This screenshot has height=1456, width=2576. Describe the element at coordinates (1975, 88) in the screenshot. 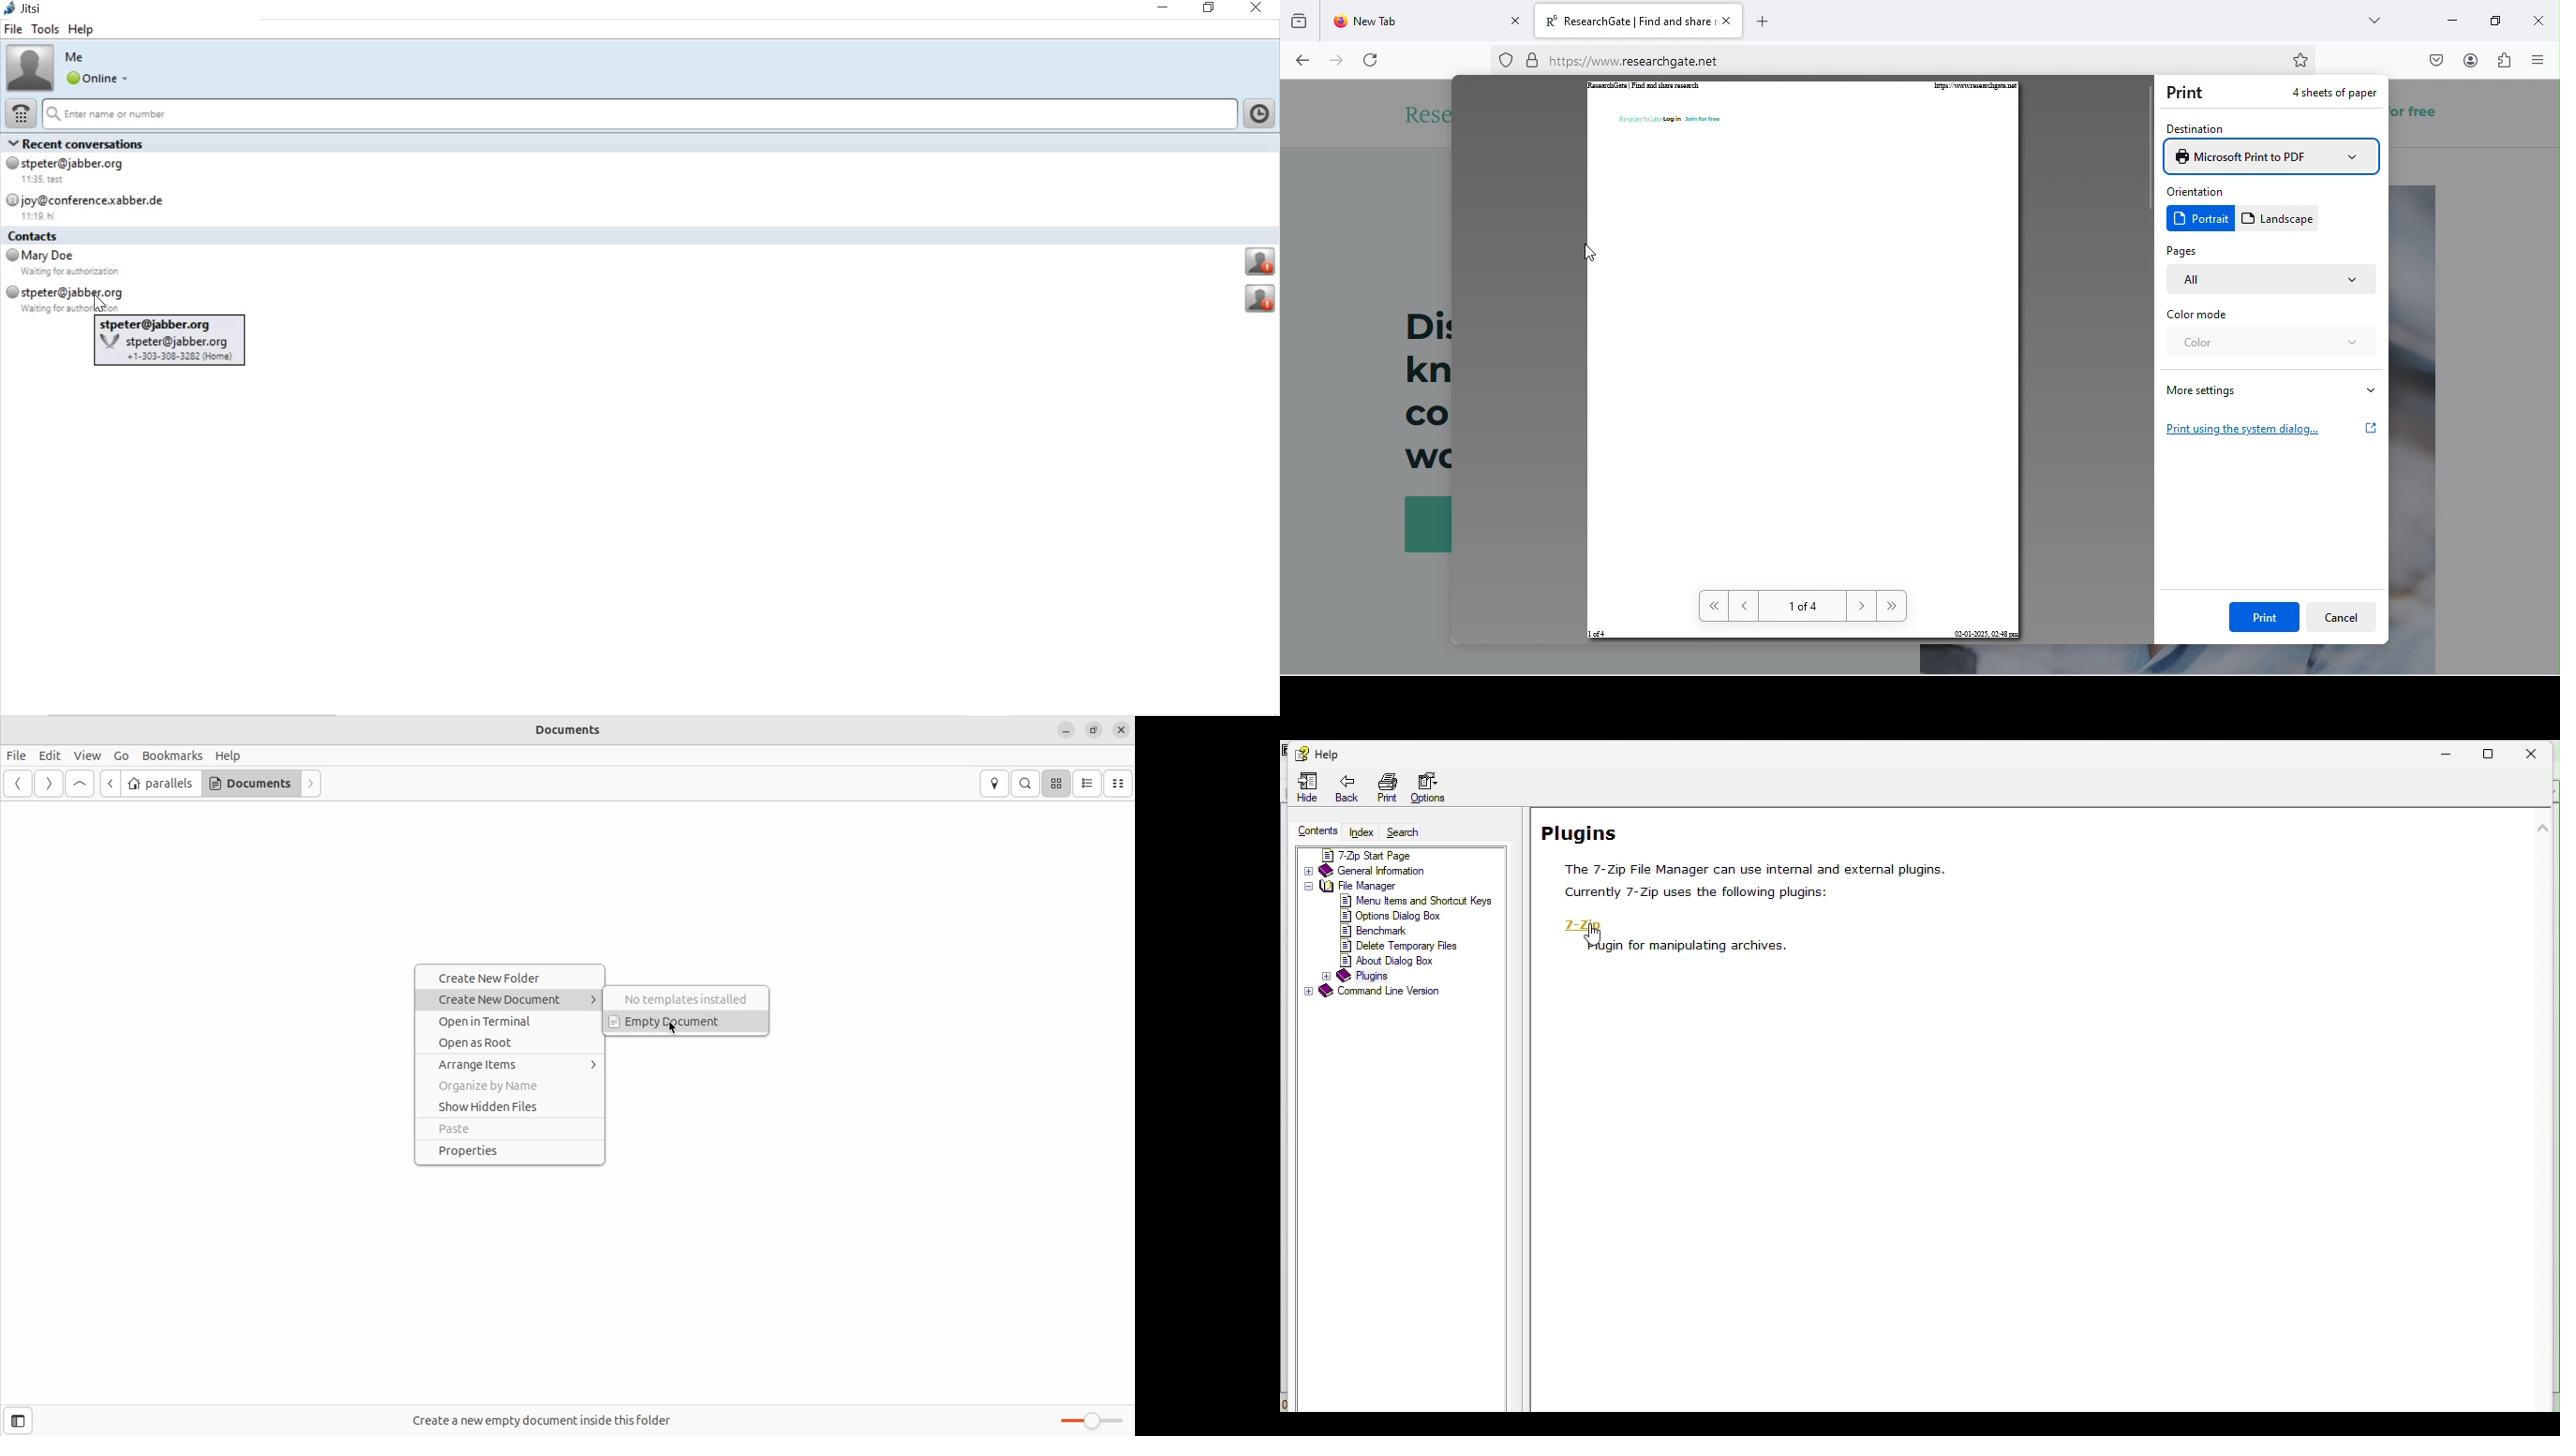

I see `https://www.researchgate.net` at that location.